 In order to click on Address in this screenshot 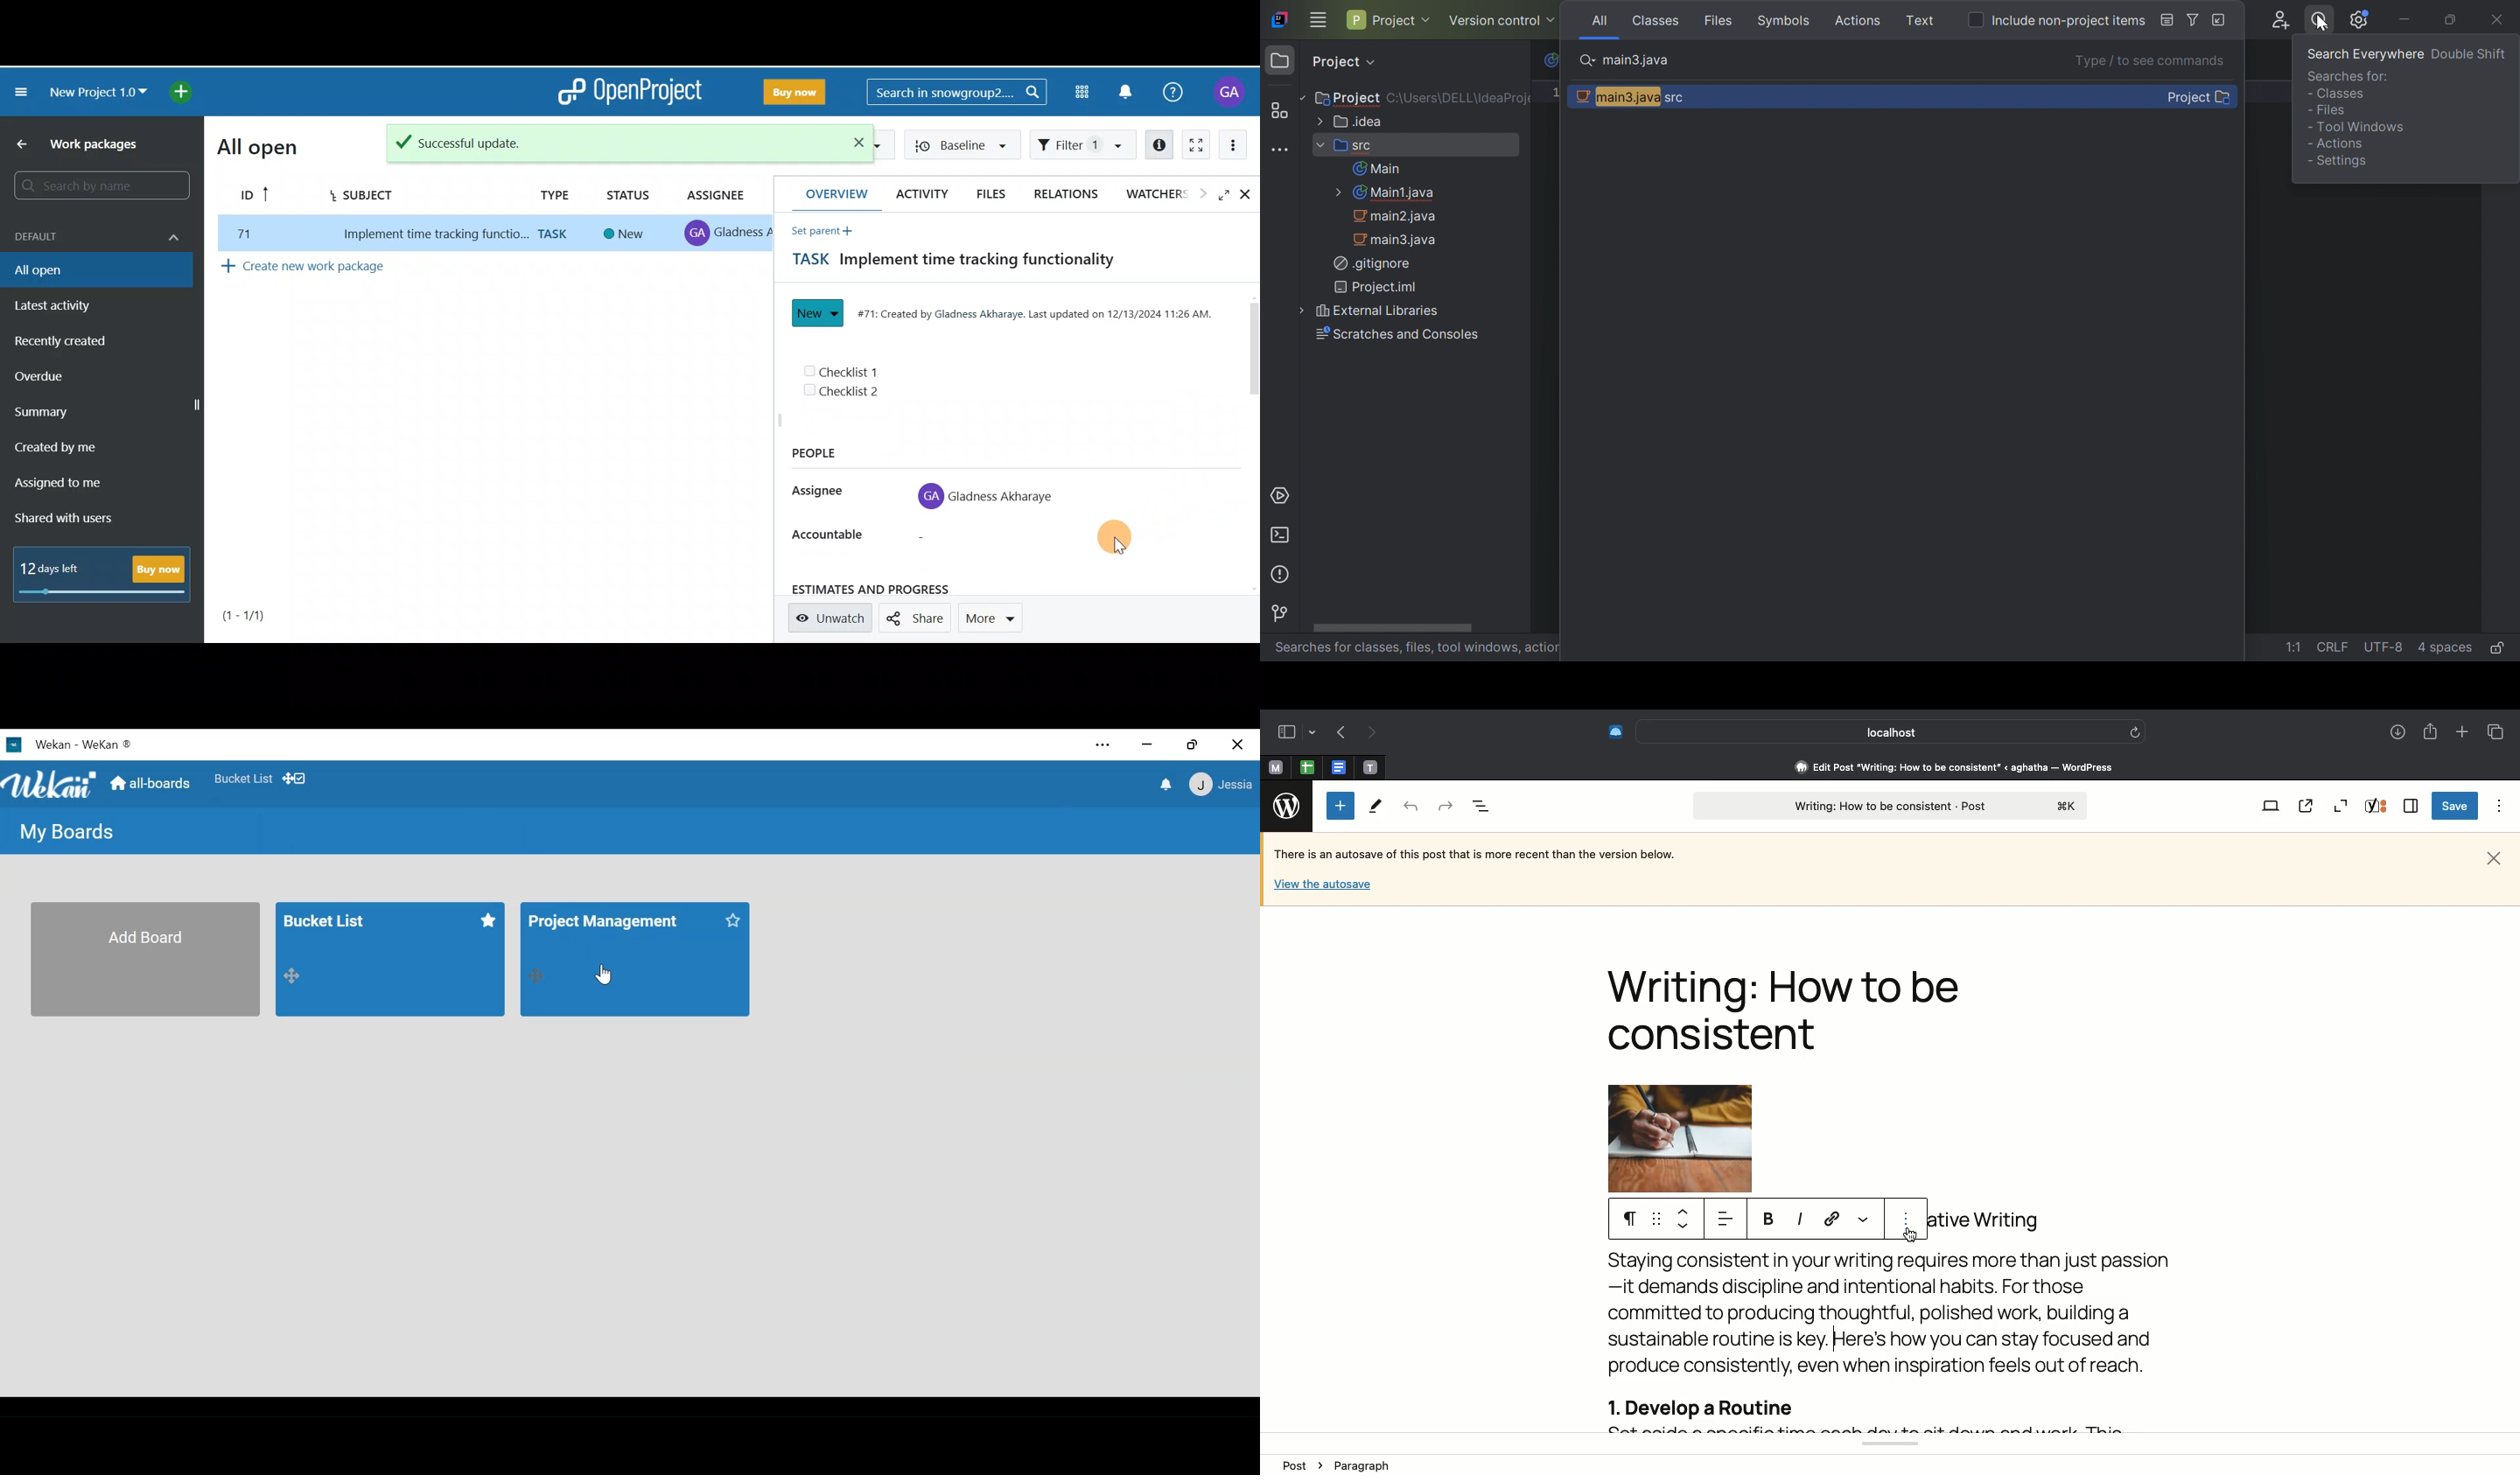, I will do `click(1942, 767)`.